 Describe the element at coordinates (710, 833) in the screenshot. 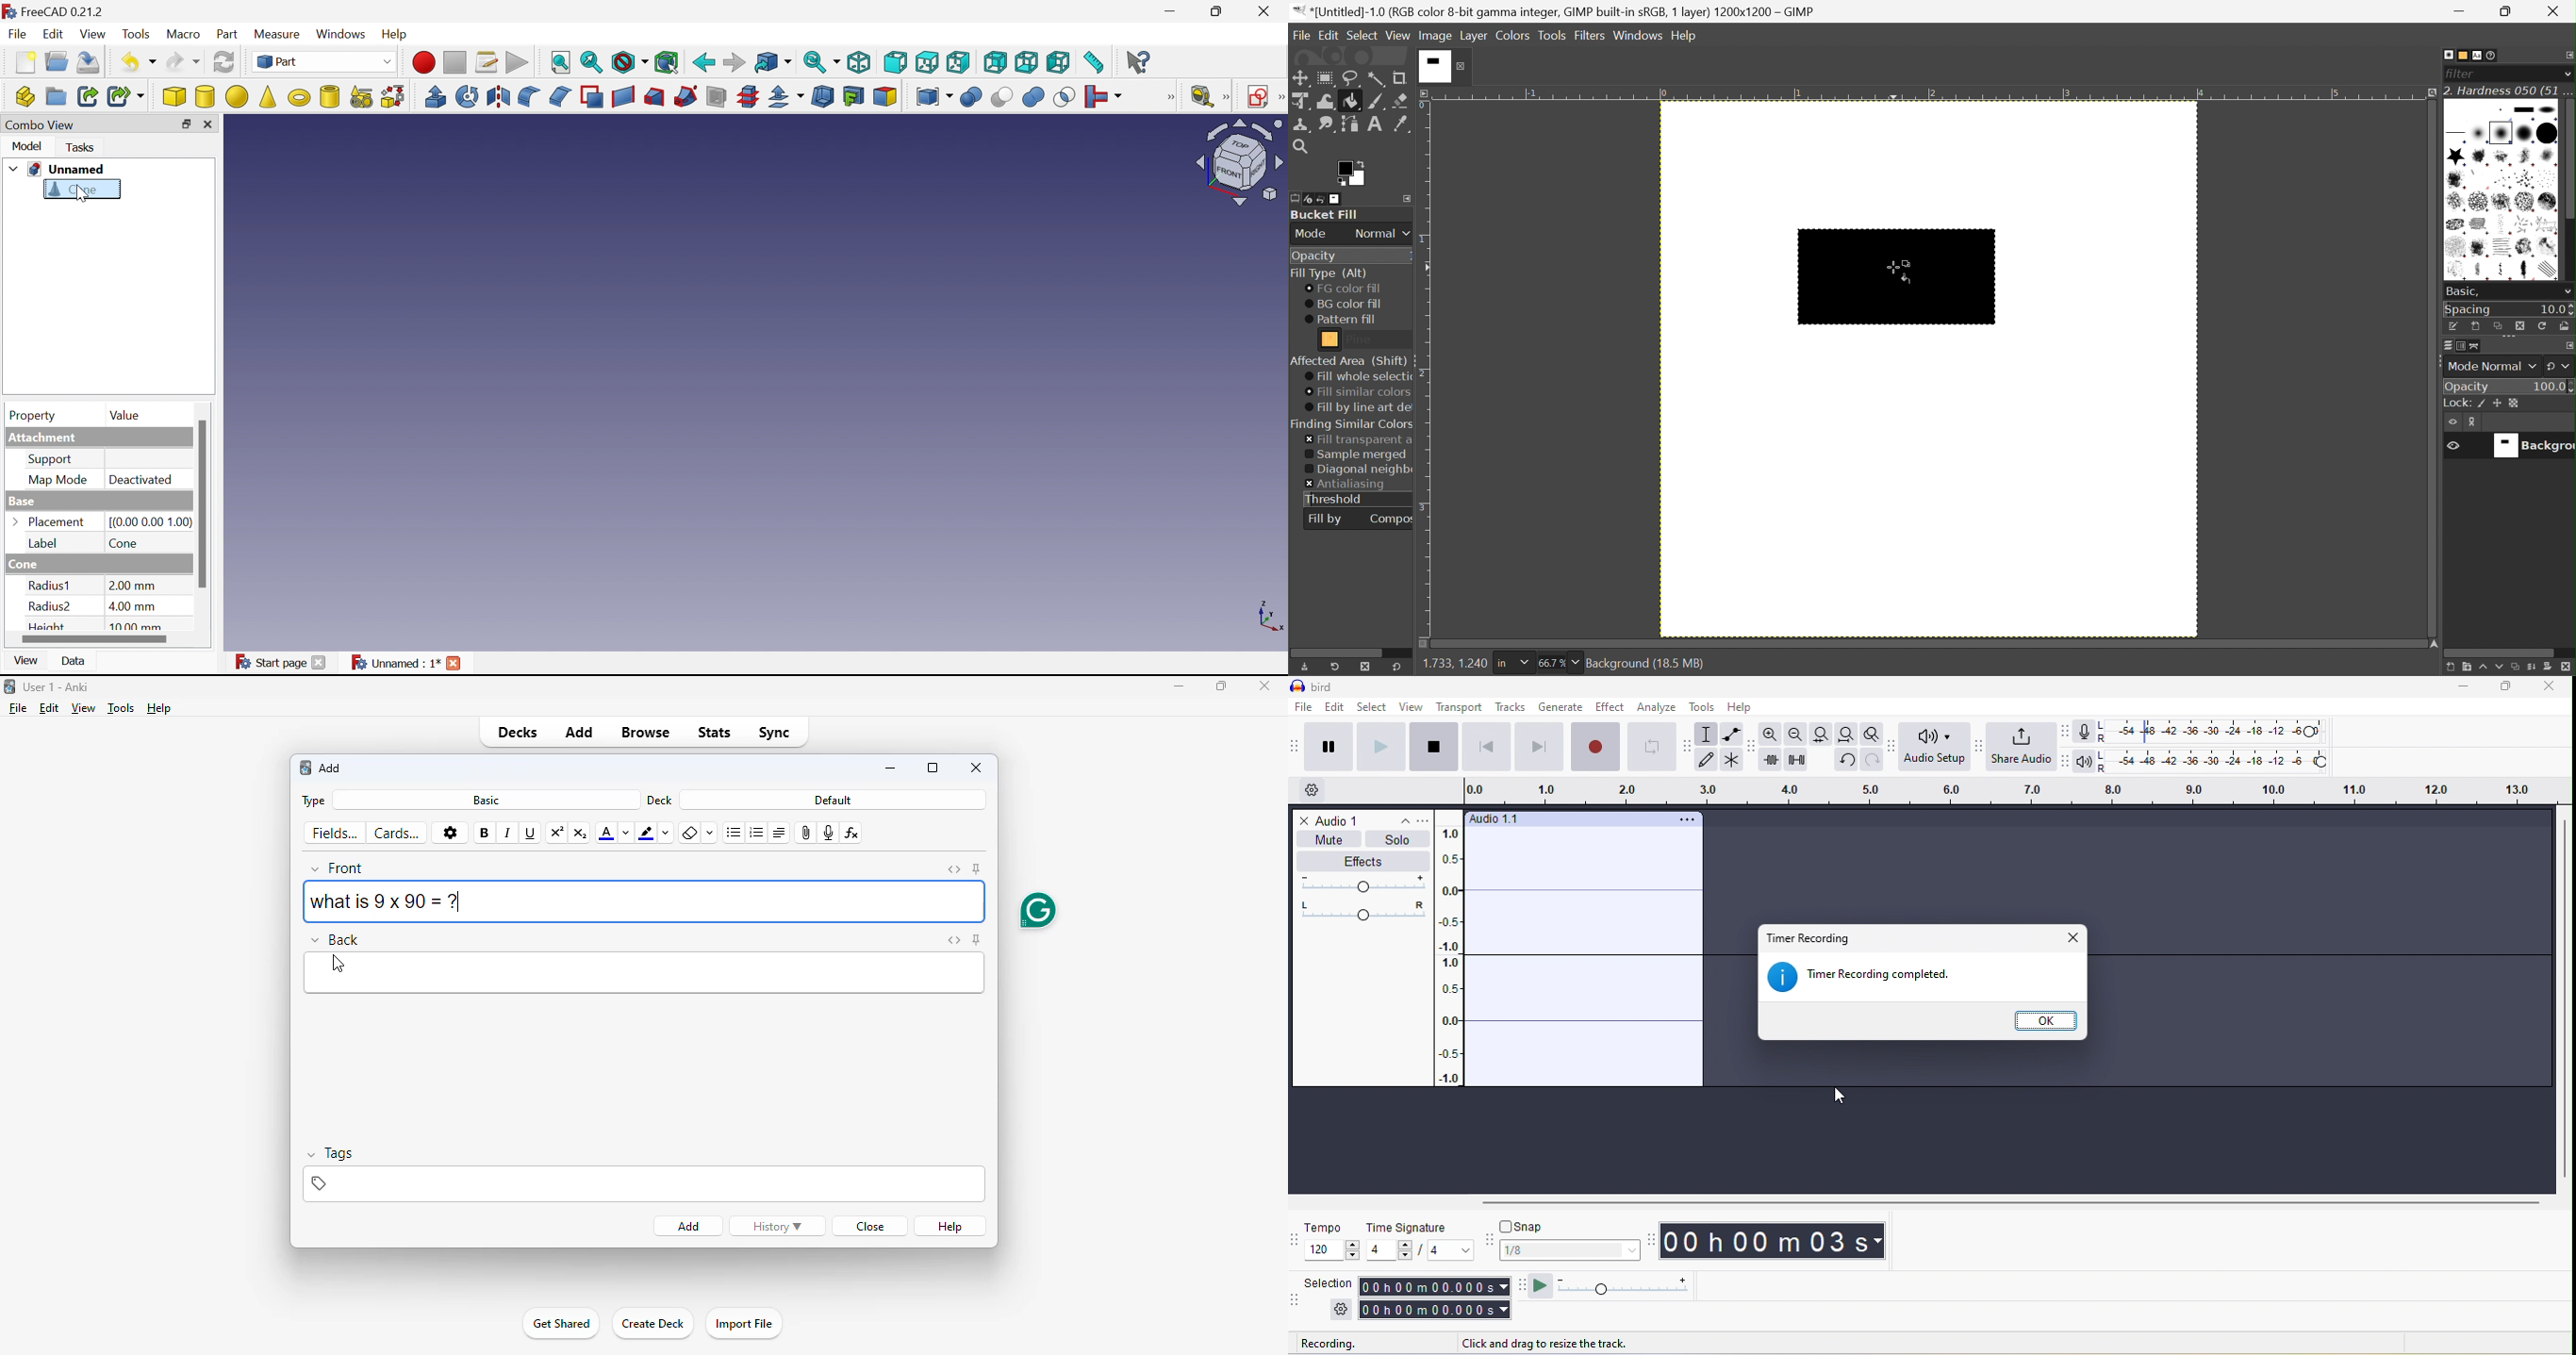

I see `select formatting to remove` at that location.